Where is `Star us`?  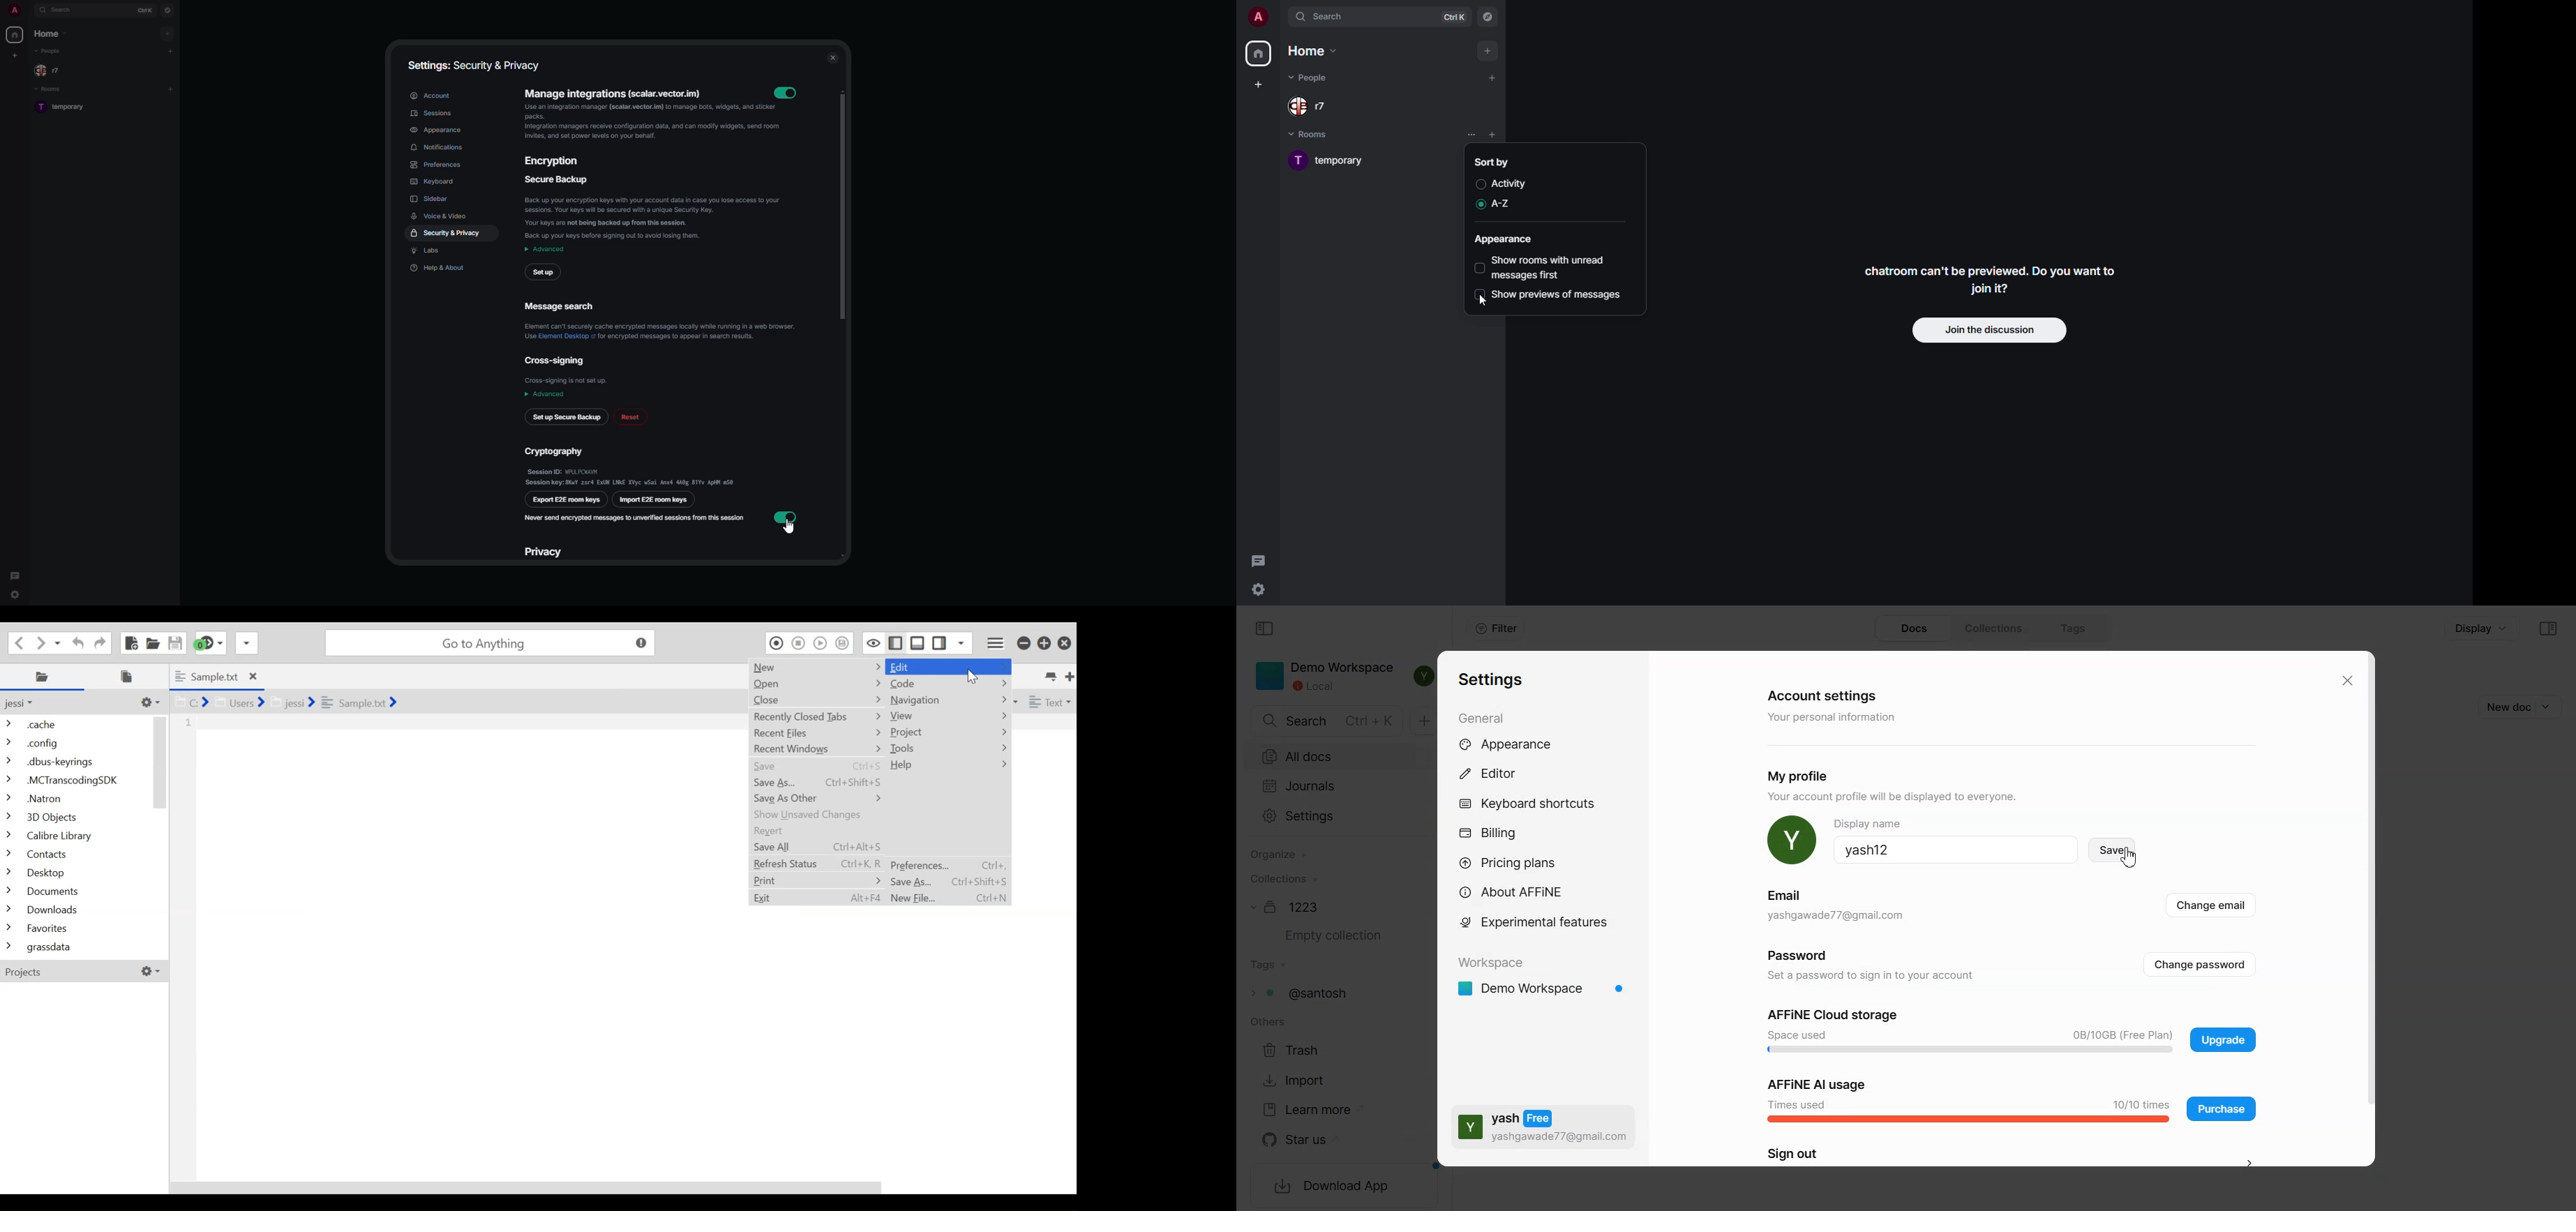 Star us is located at coordinates (1315, 1140).